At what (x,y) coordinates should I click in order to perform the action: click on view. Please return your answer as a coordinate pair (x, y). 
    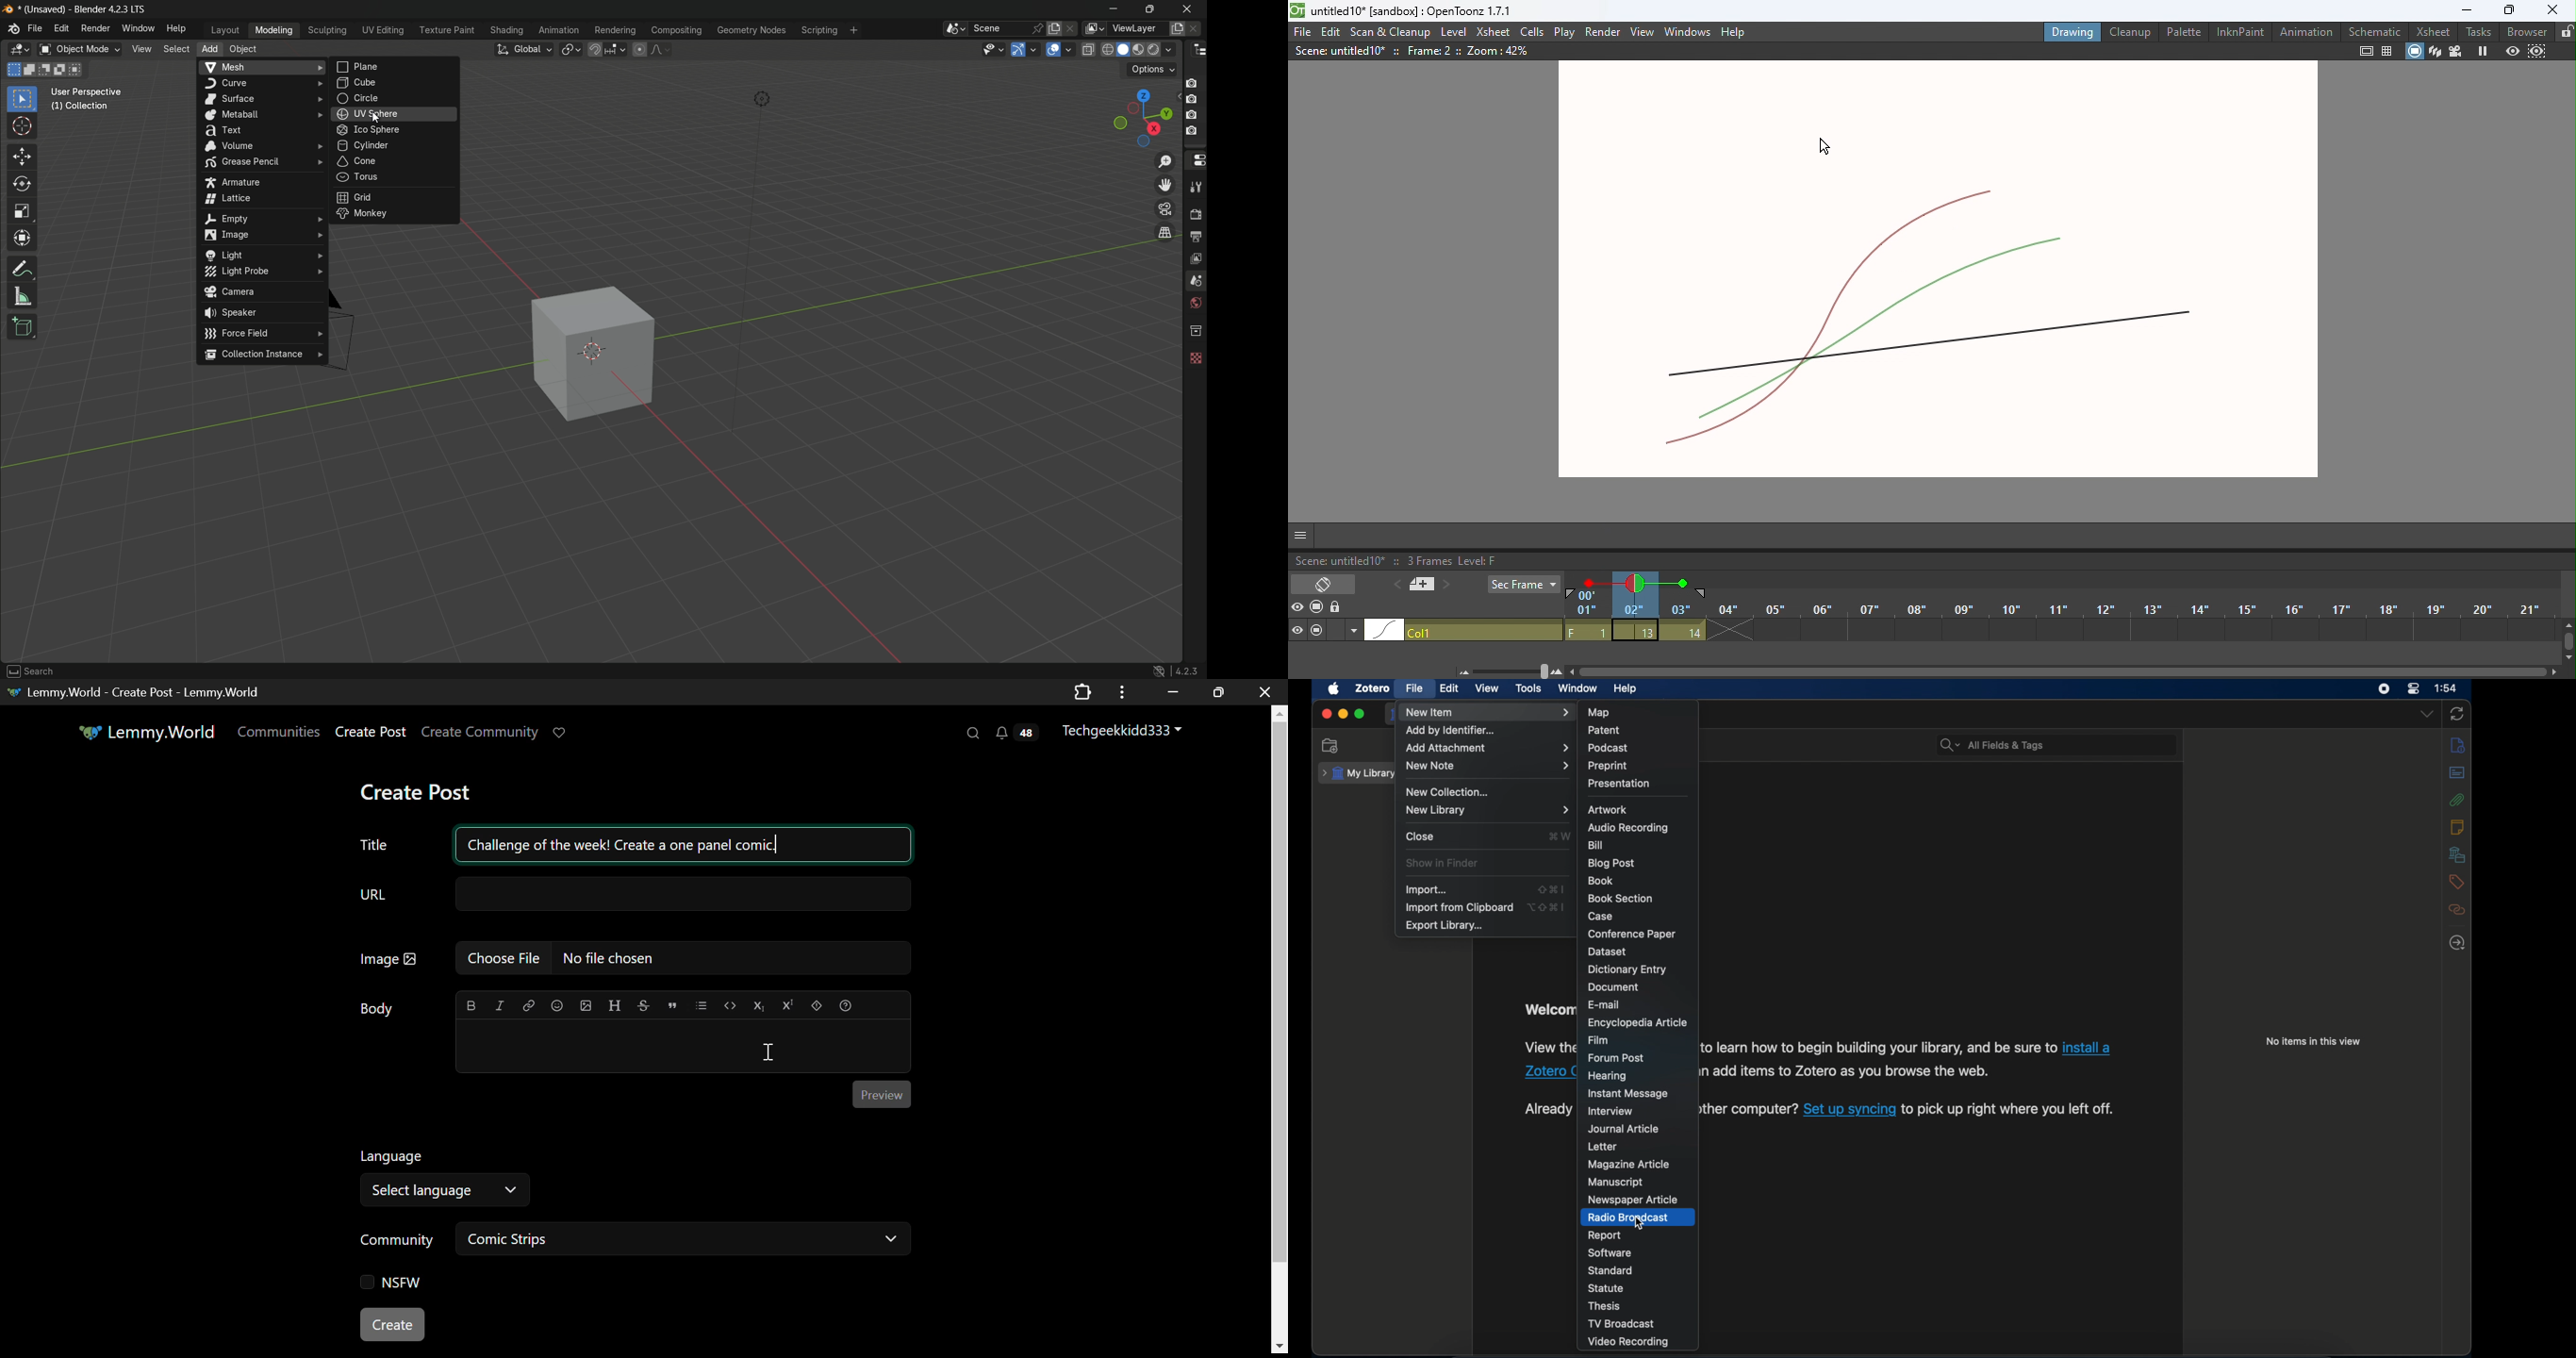
    Looking at the image, I should click on (1488, 688).